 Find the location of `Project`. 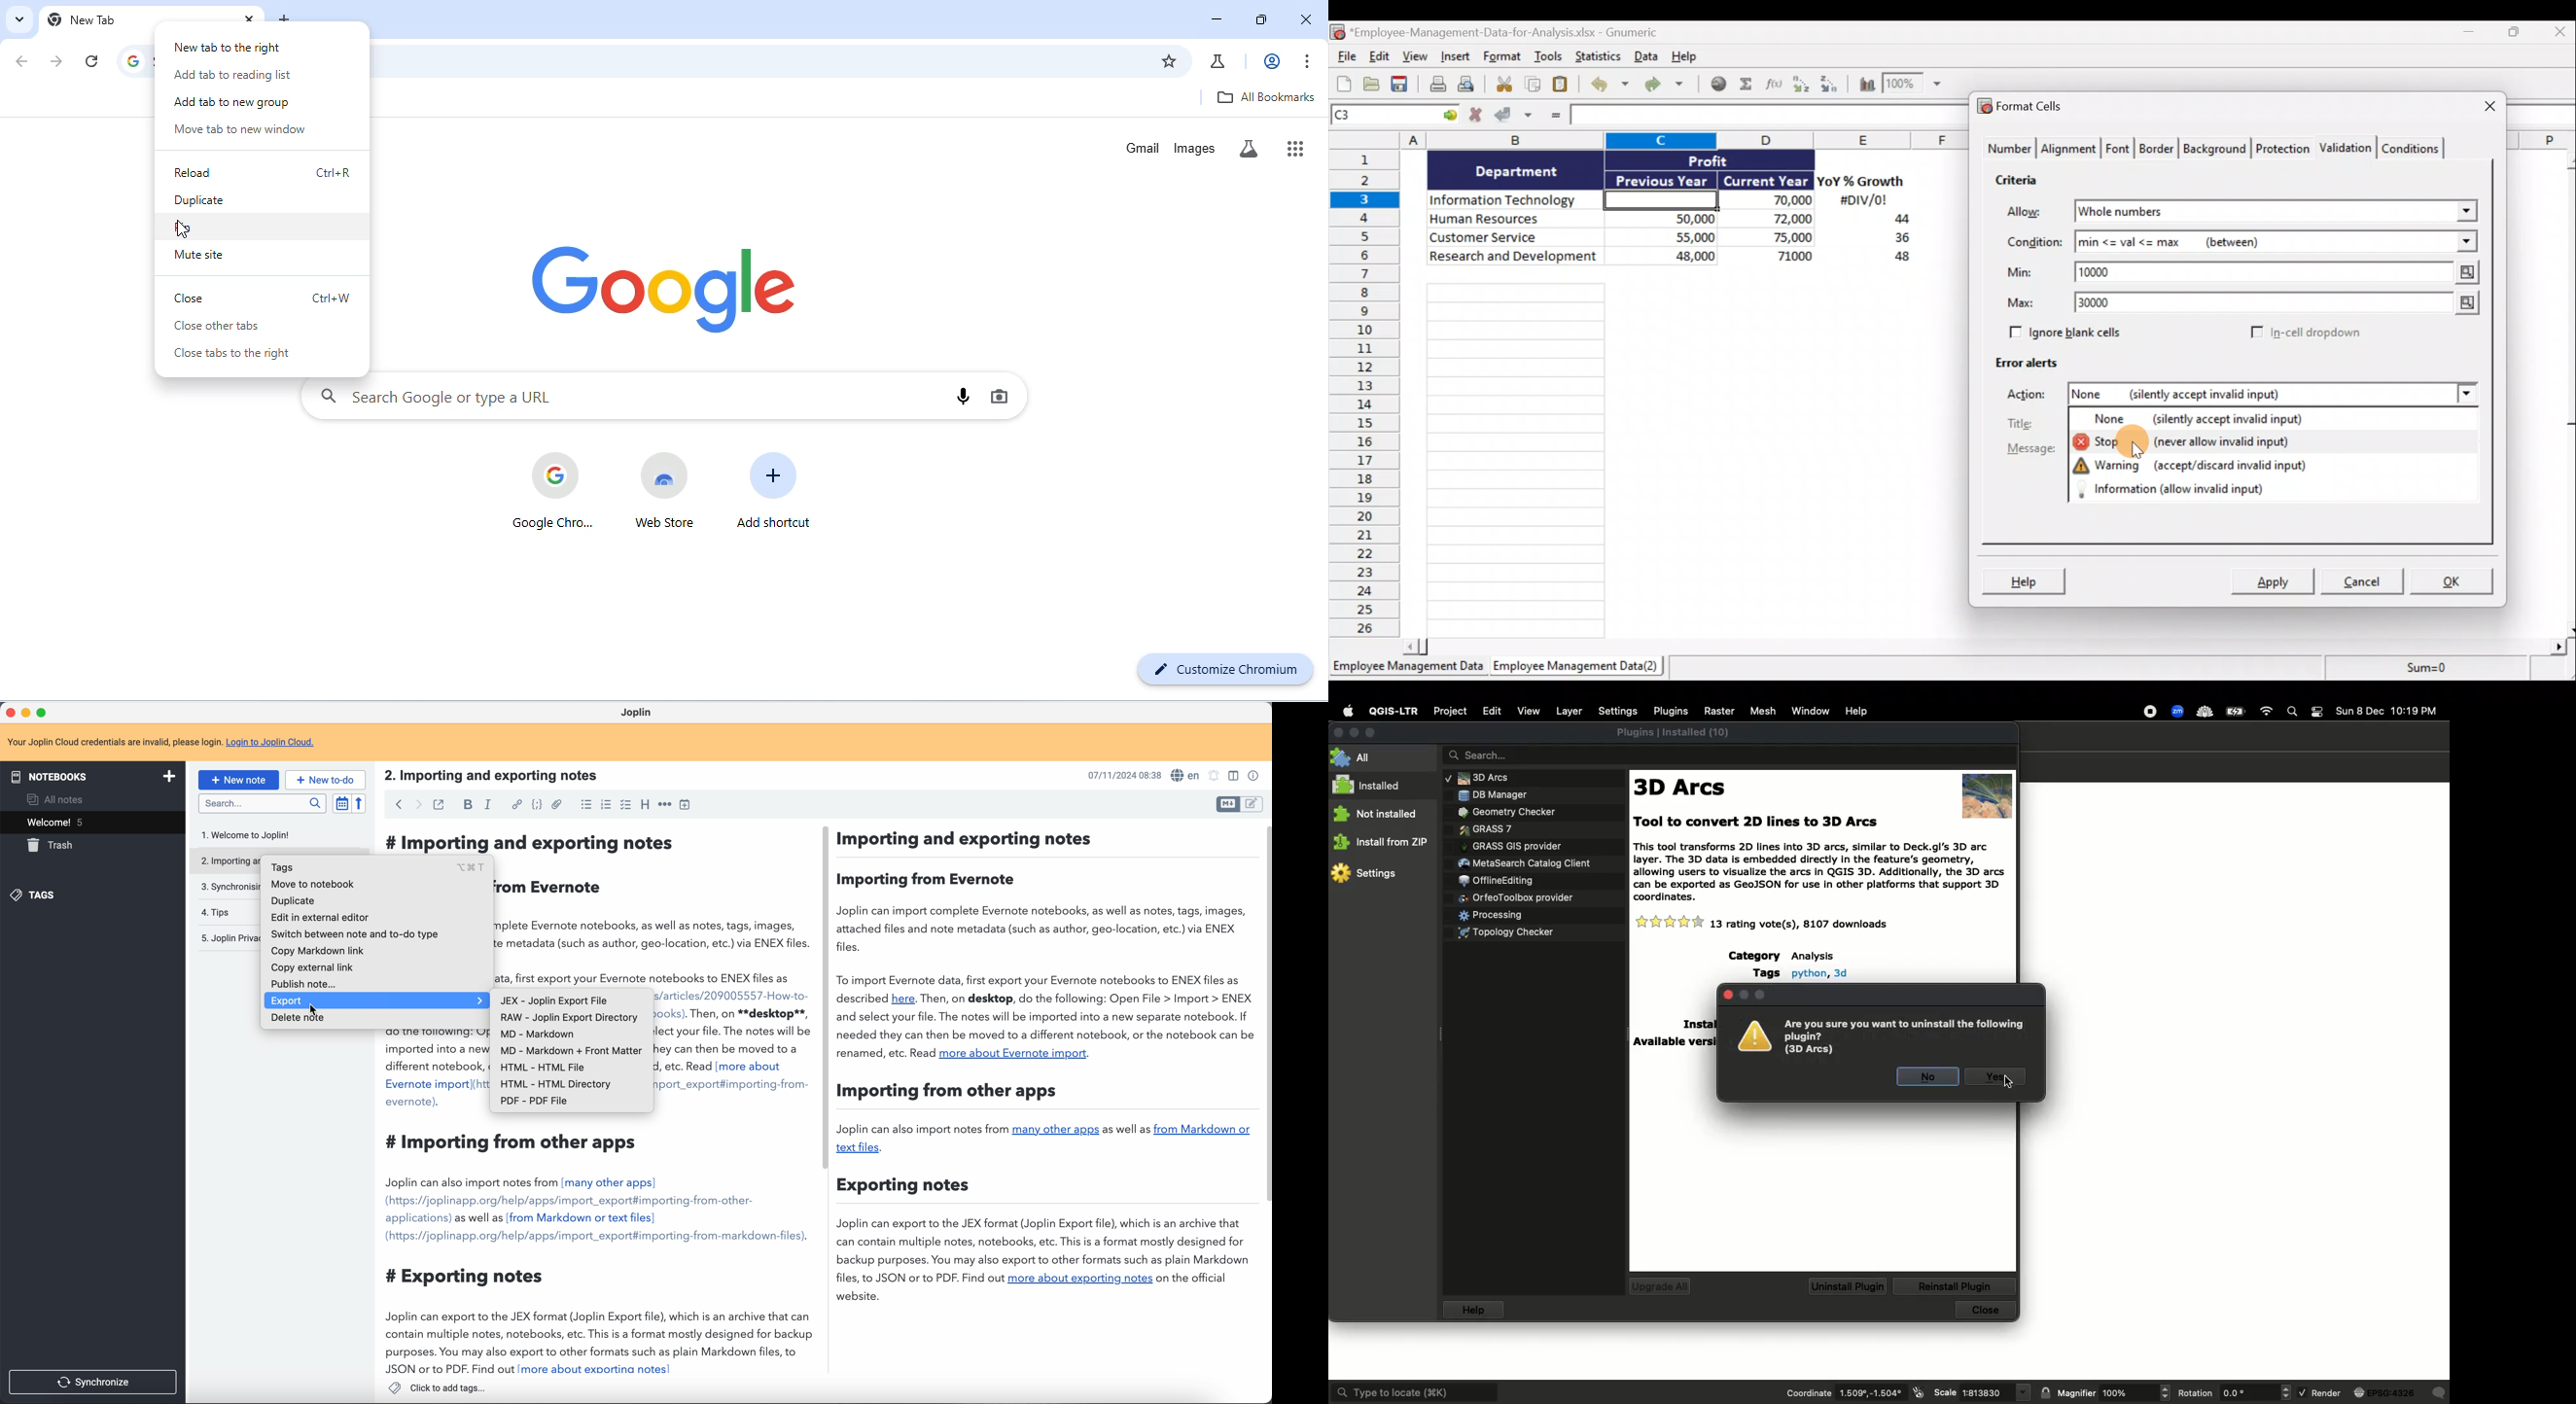

Project is located at coordinates (1449, 711).